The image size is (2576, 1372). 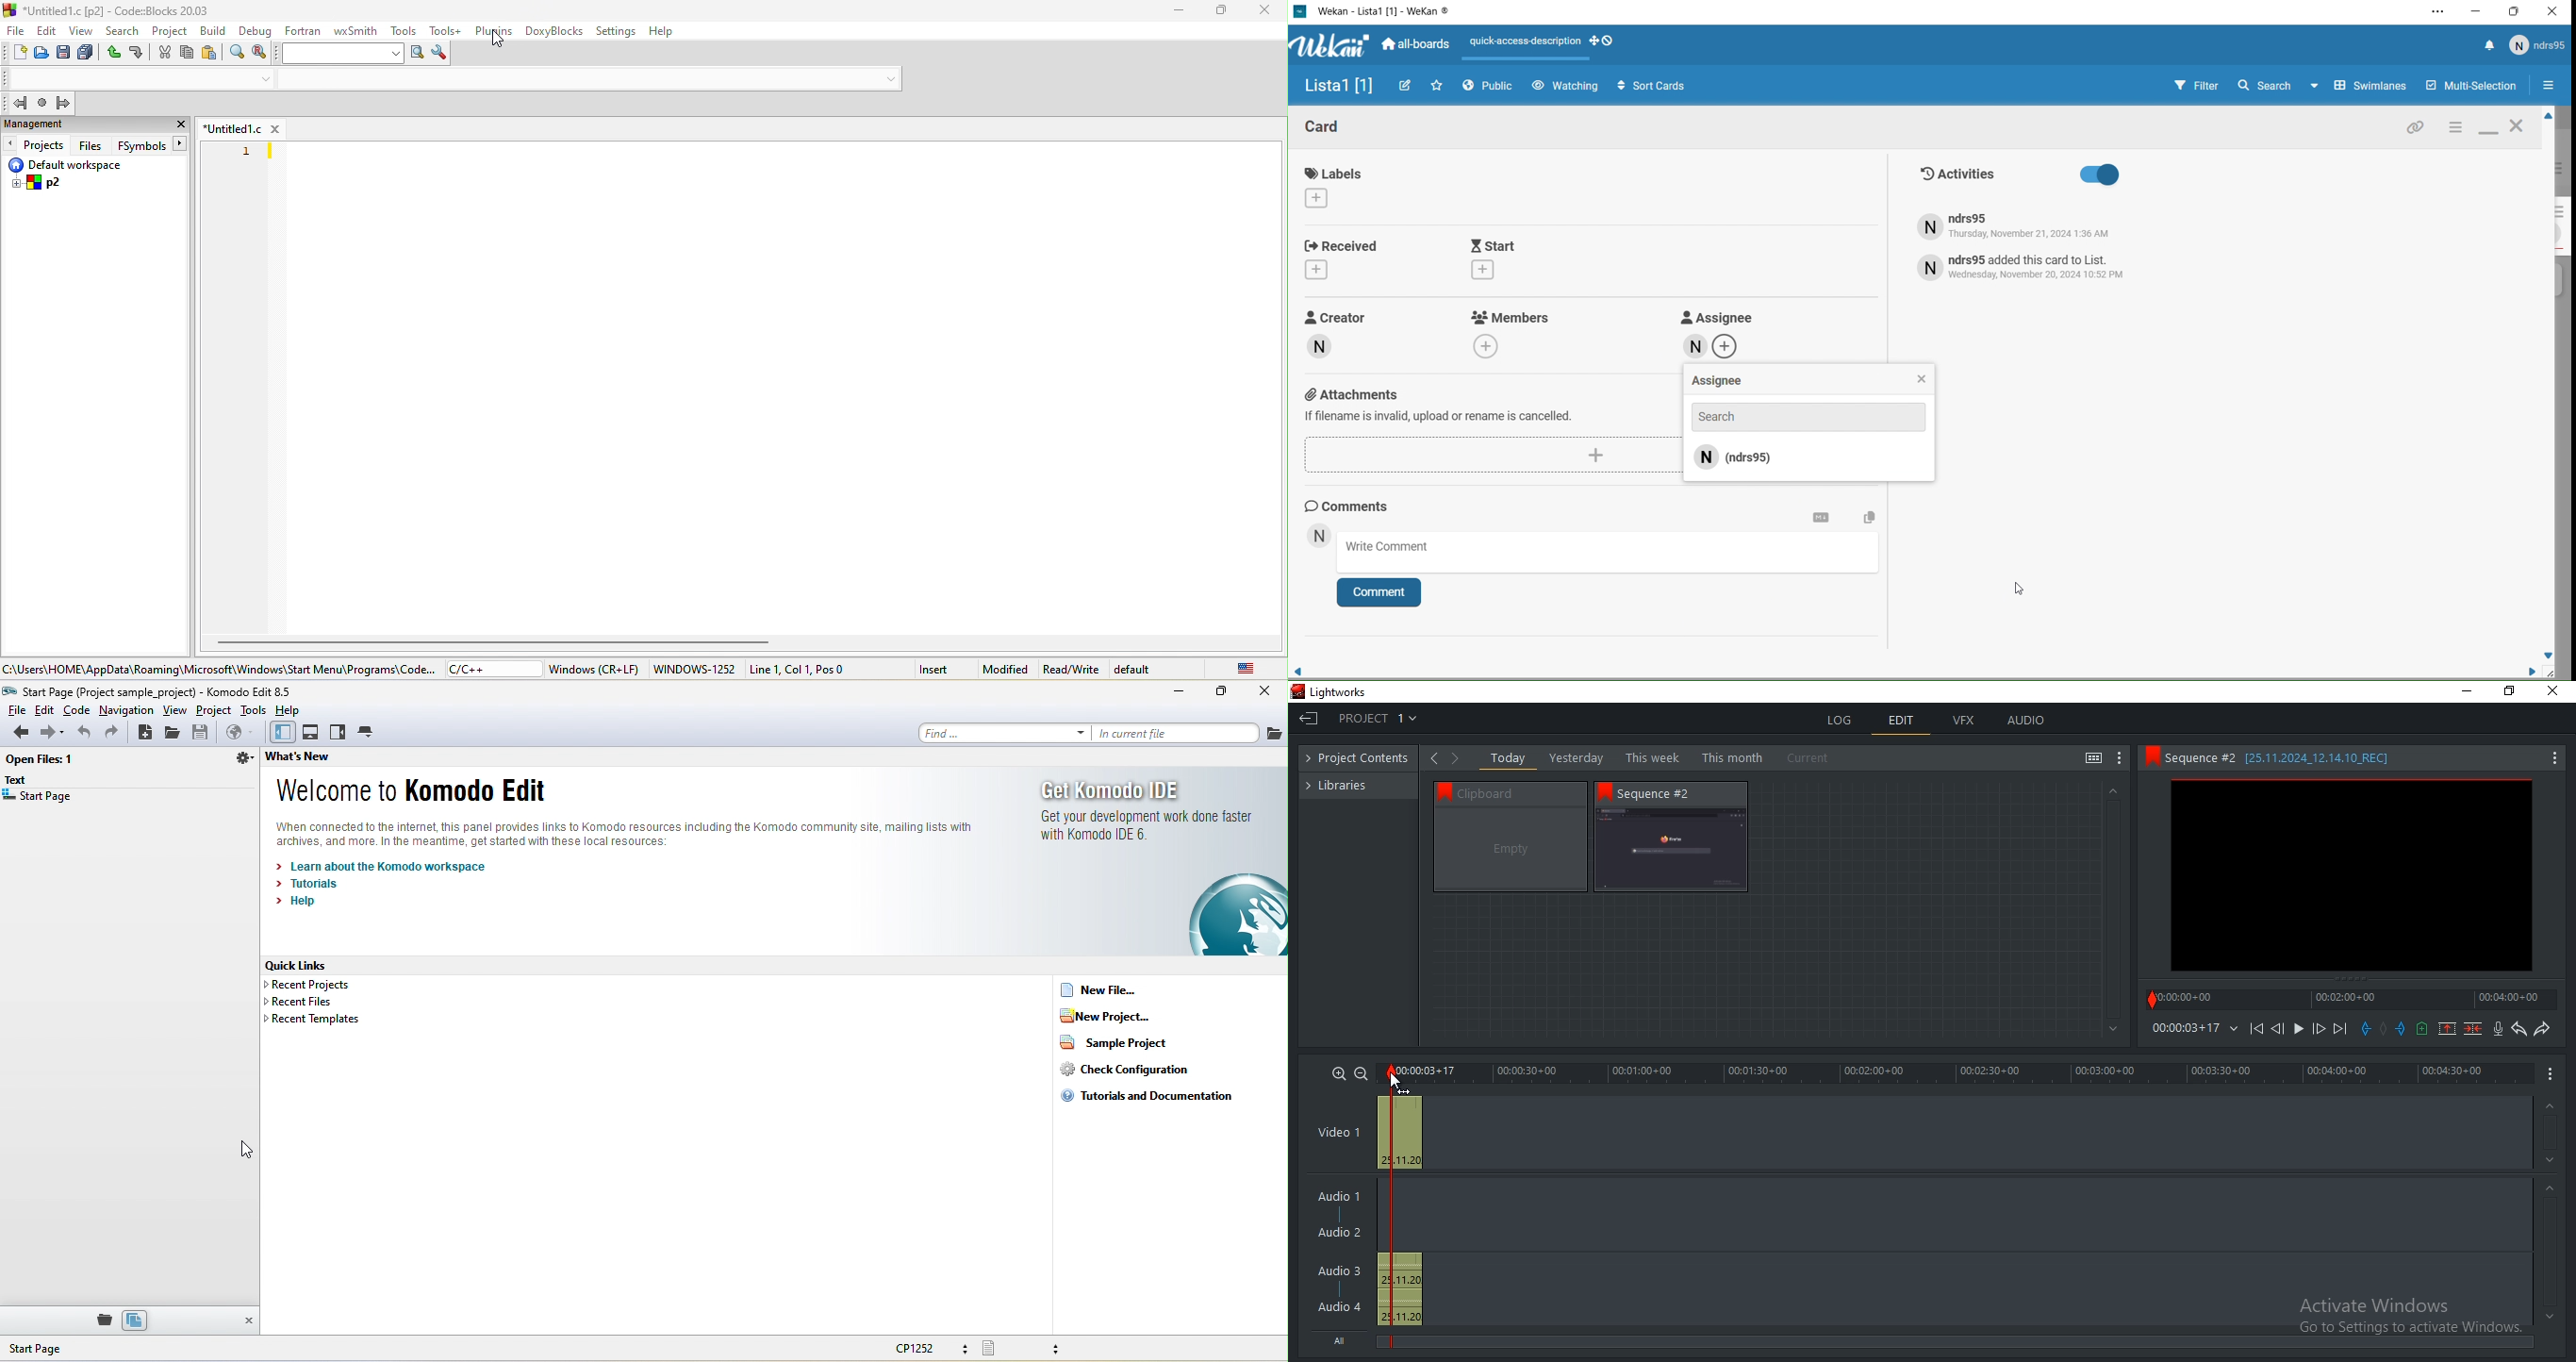 What do you see at coordinates (91, 145) in the screenshot?
I see `files` at bounding box center [91, 145].